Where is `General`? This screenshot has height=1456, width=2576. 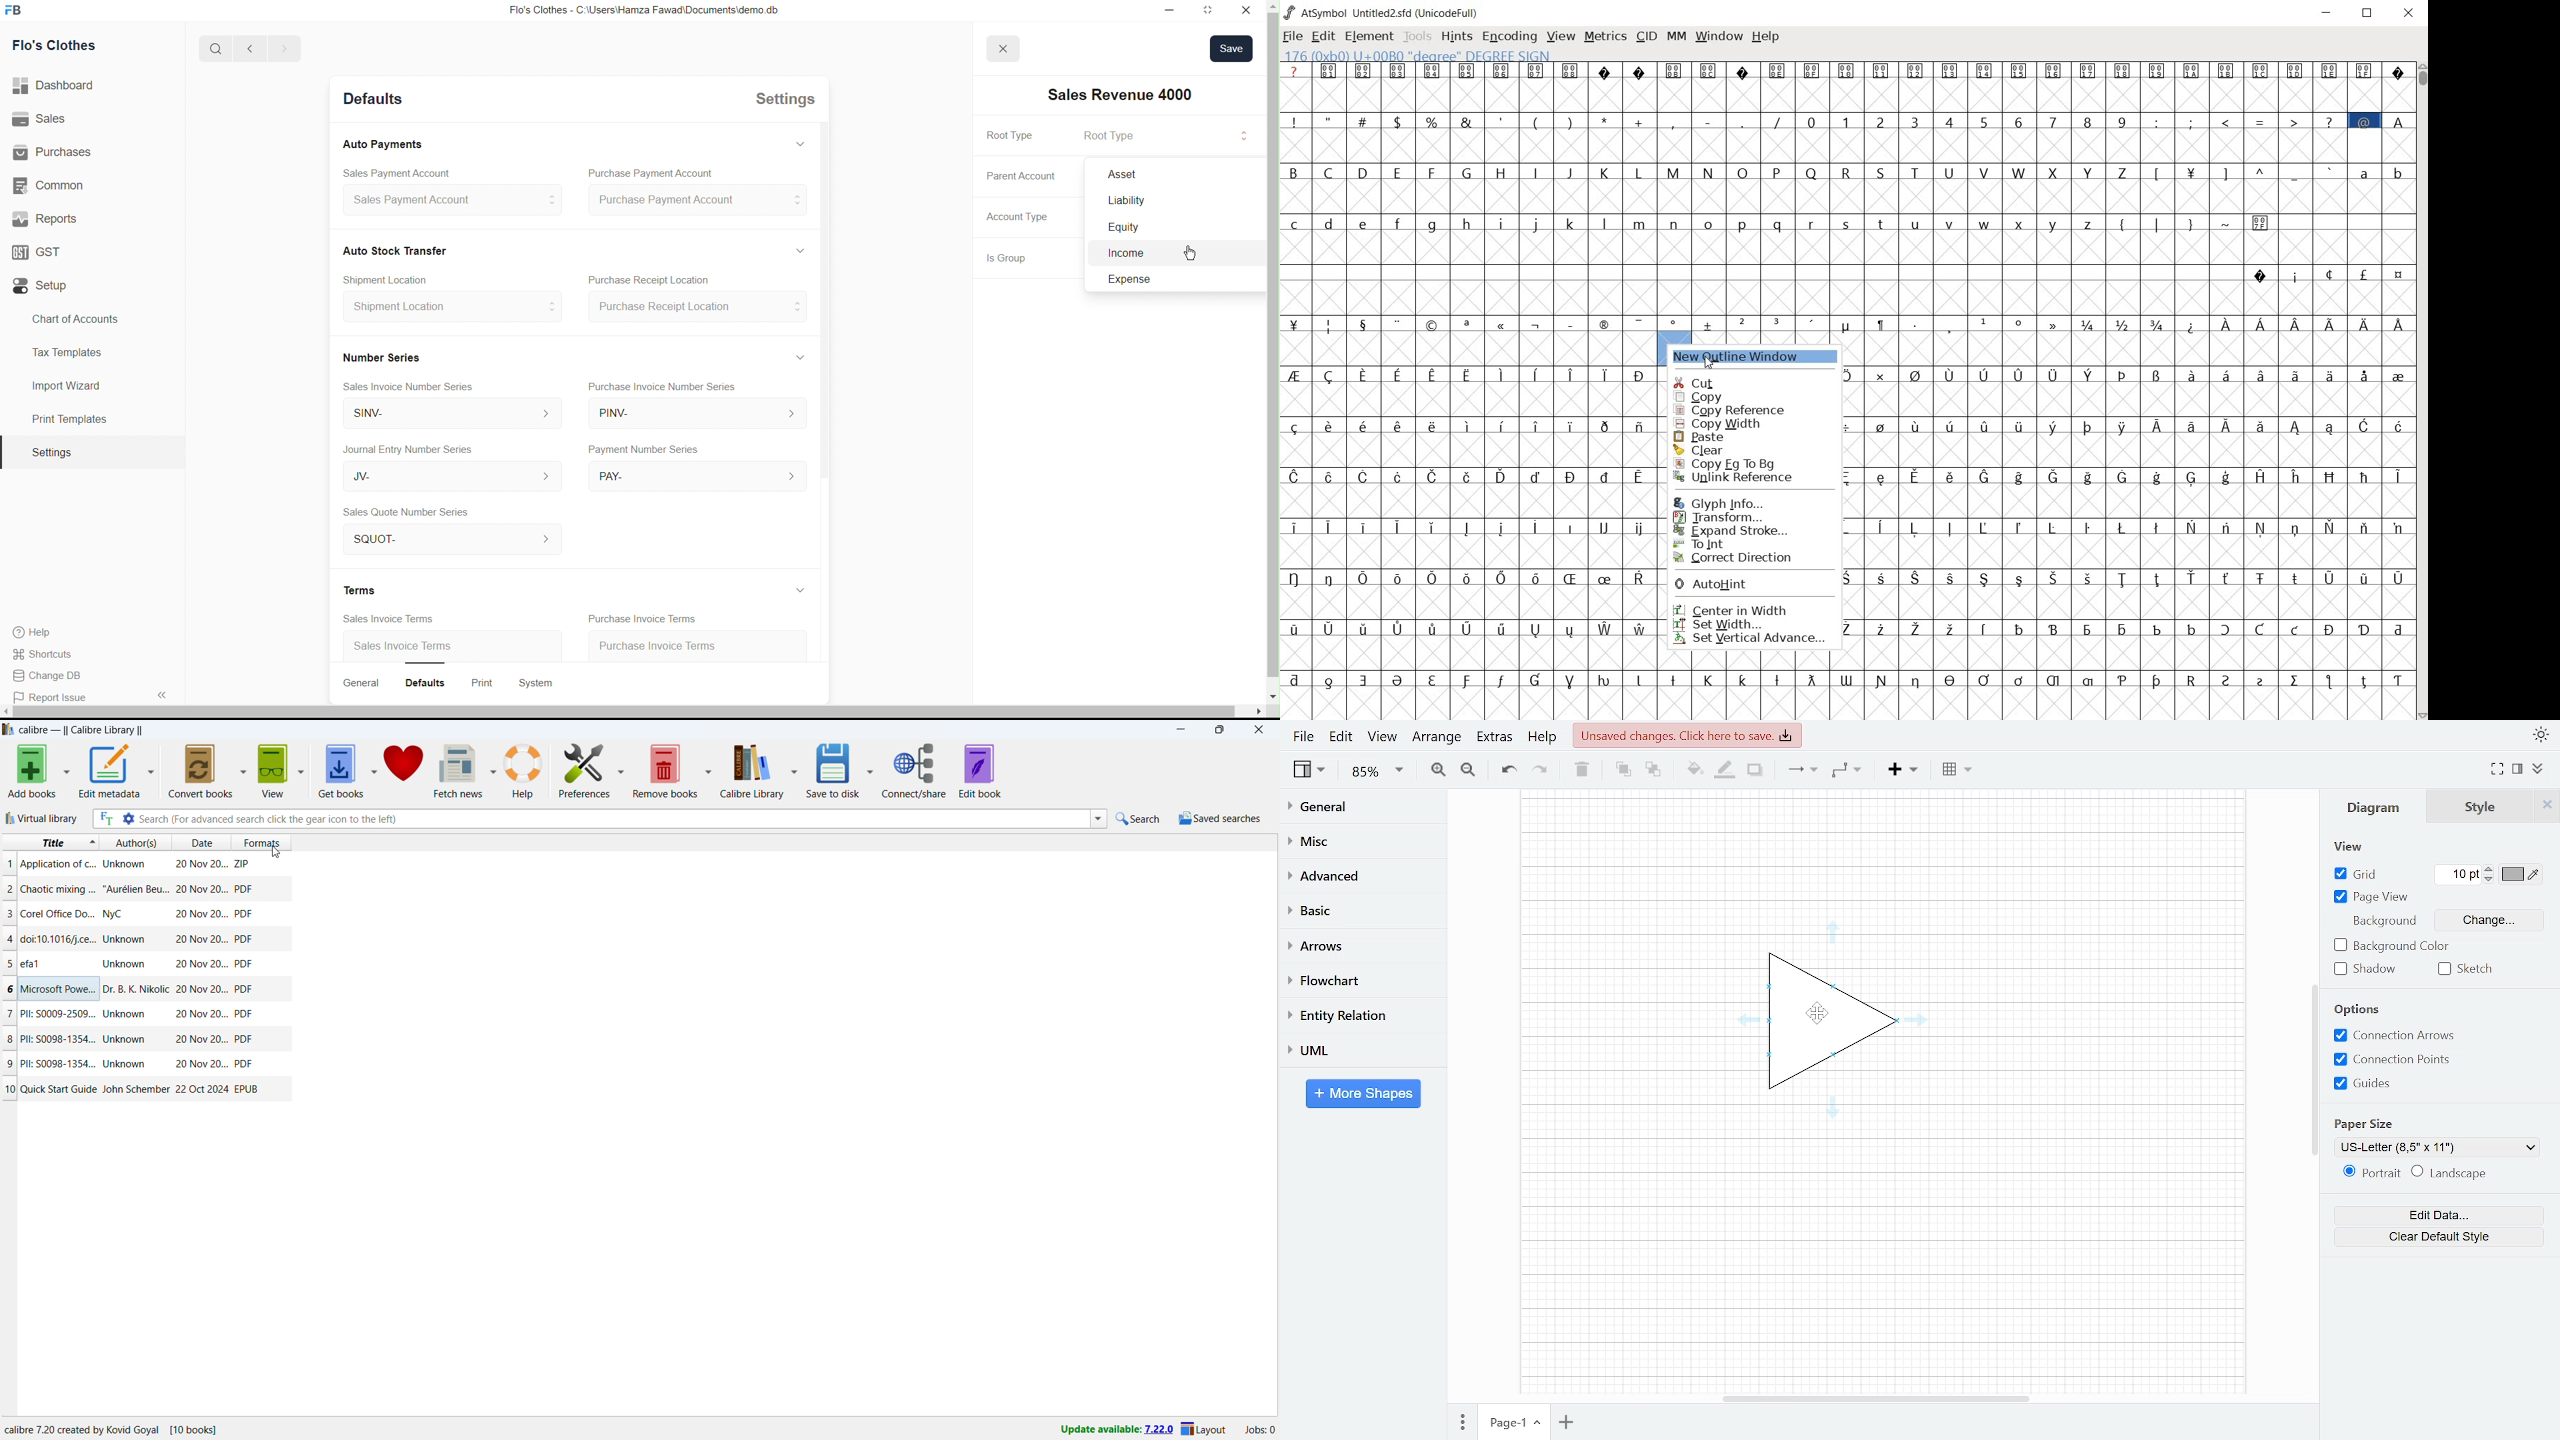 General is located at coordinates (1356, 809).